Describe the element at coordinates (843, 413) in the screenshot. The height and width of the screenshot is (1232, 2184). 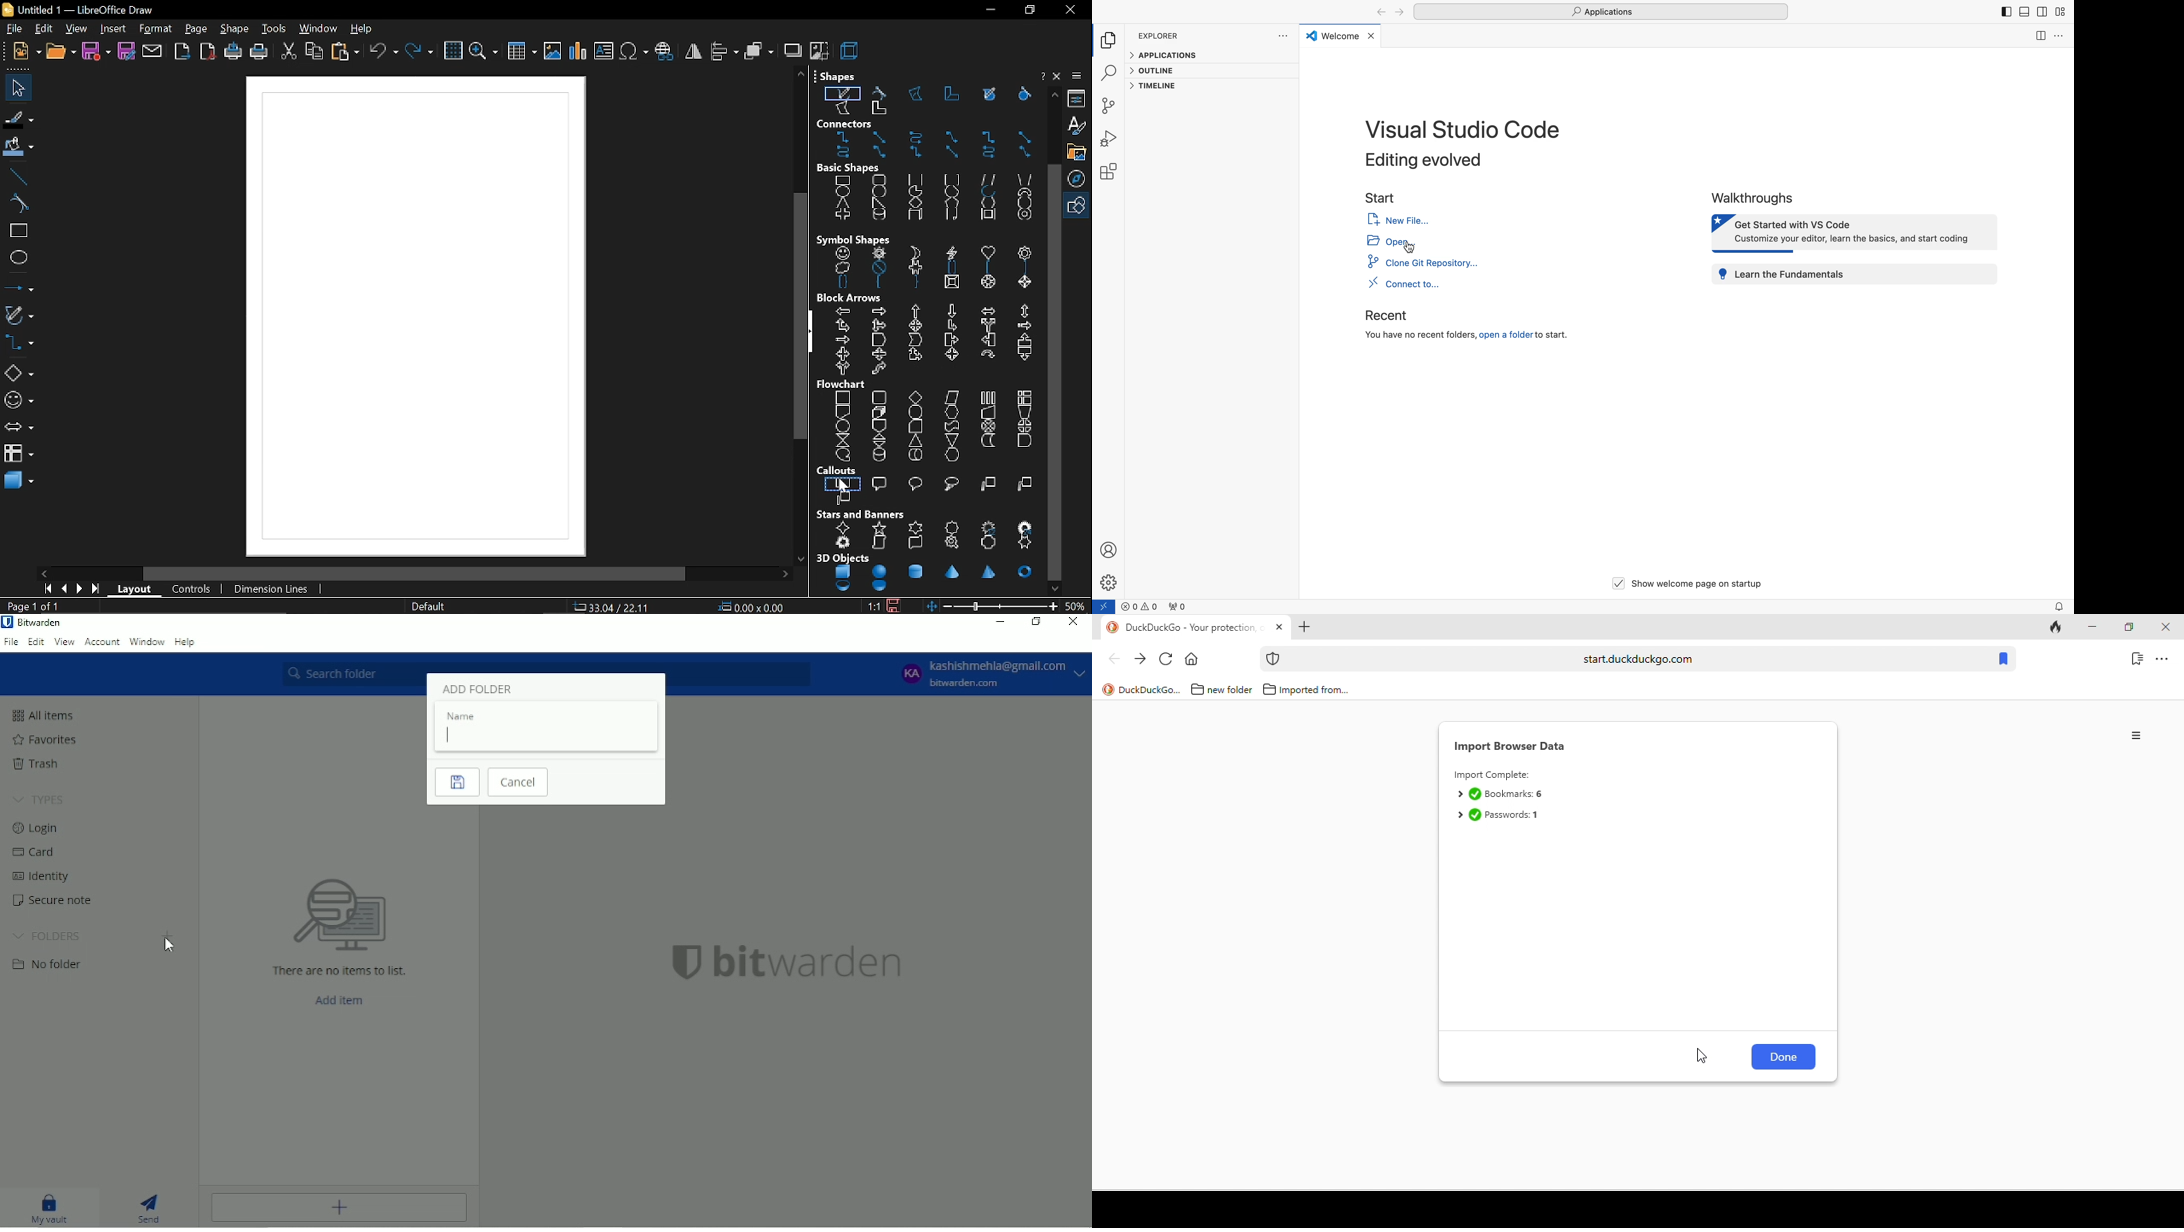
I see `document` at that location.